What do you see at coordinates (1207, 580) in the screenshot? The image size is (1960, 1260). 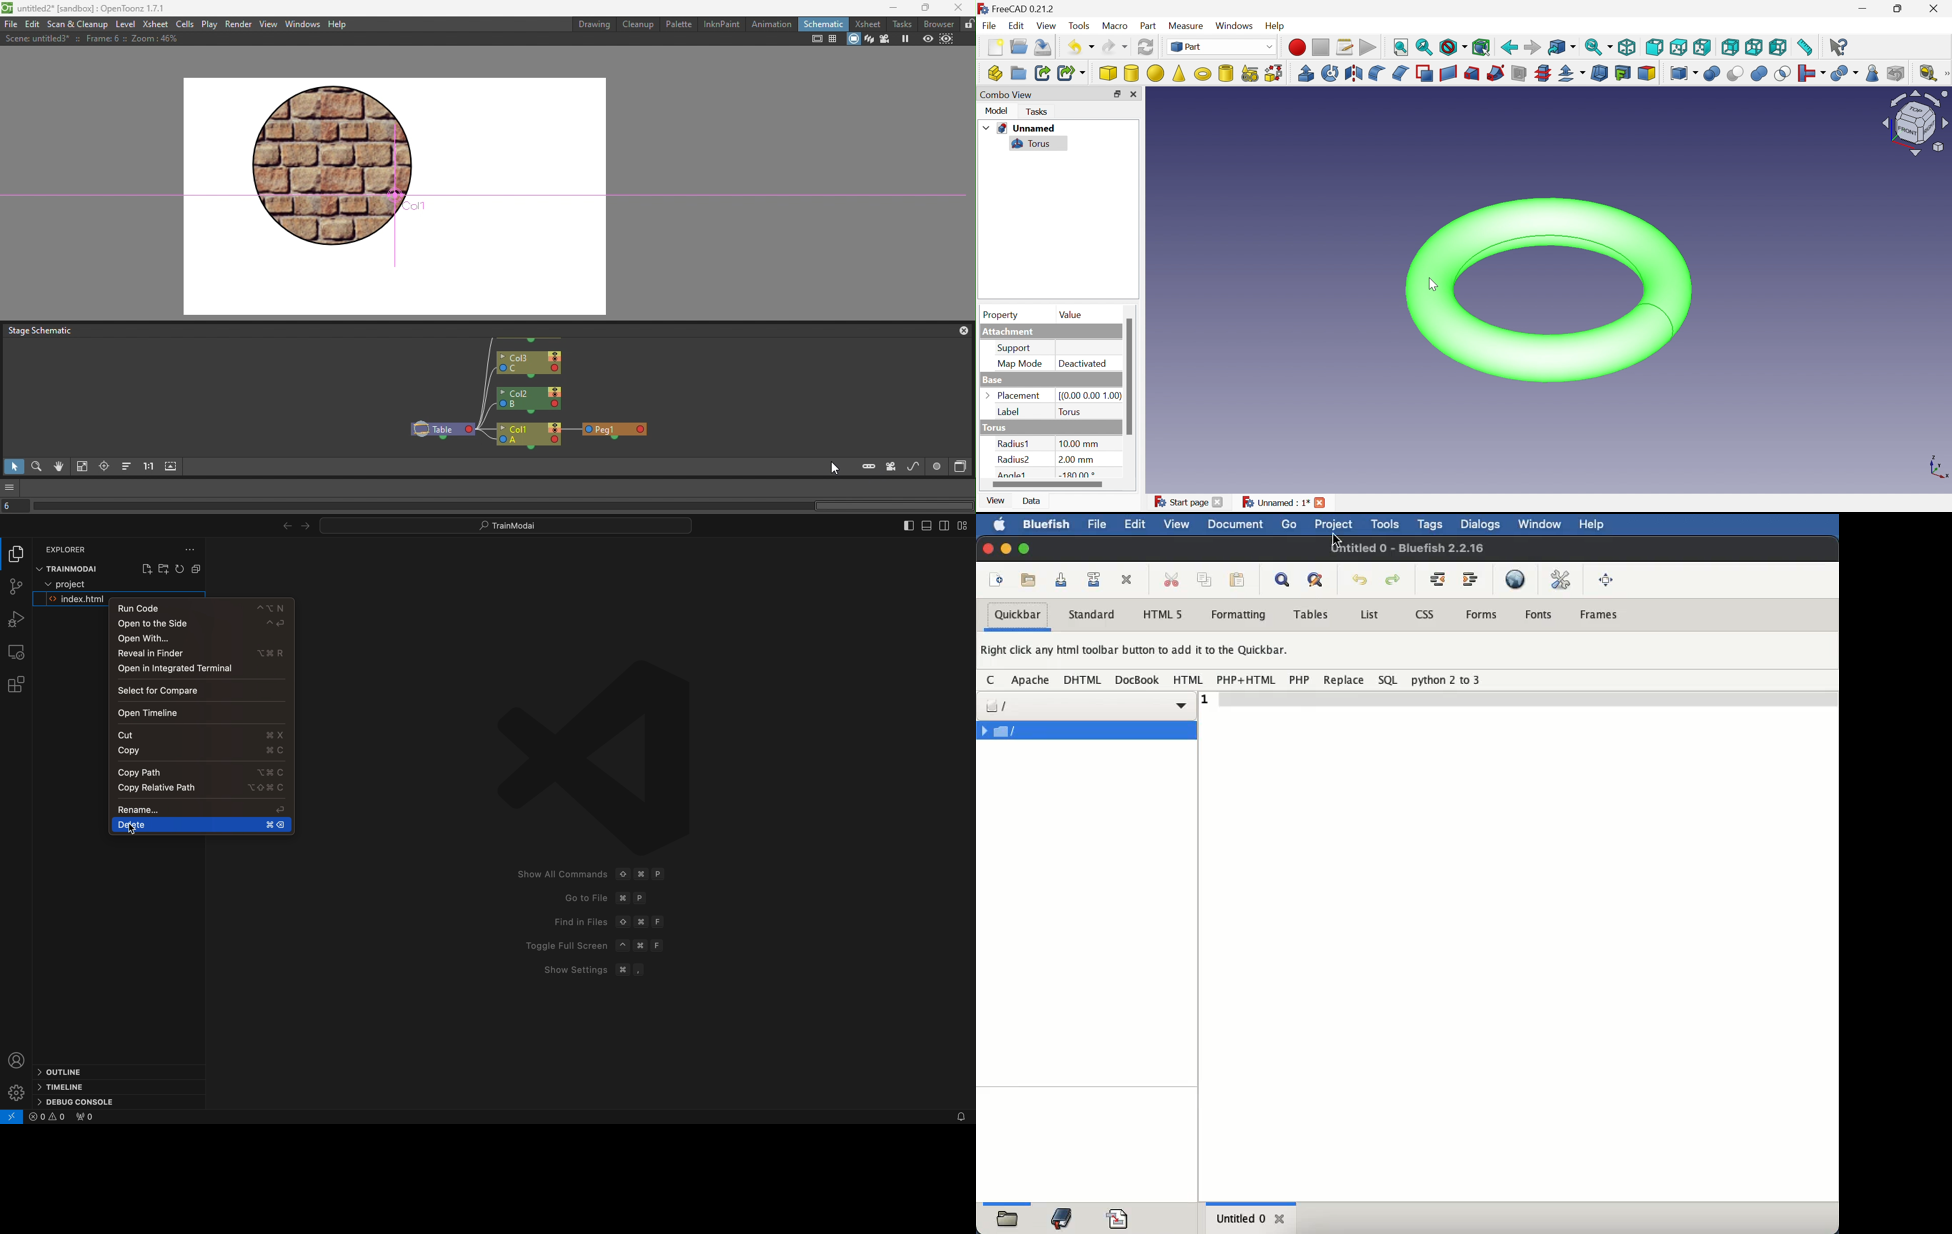 I see `copy` at bounding box center [1207, 580].